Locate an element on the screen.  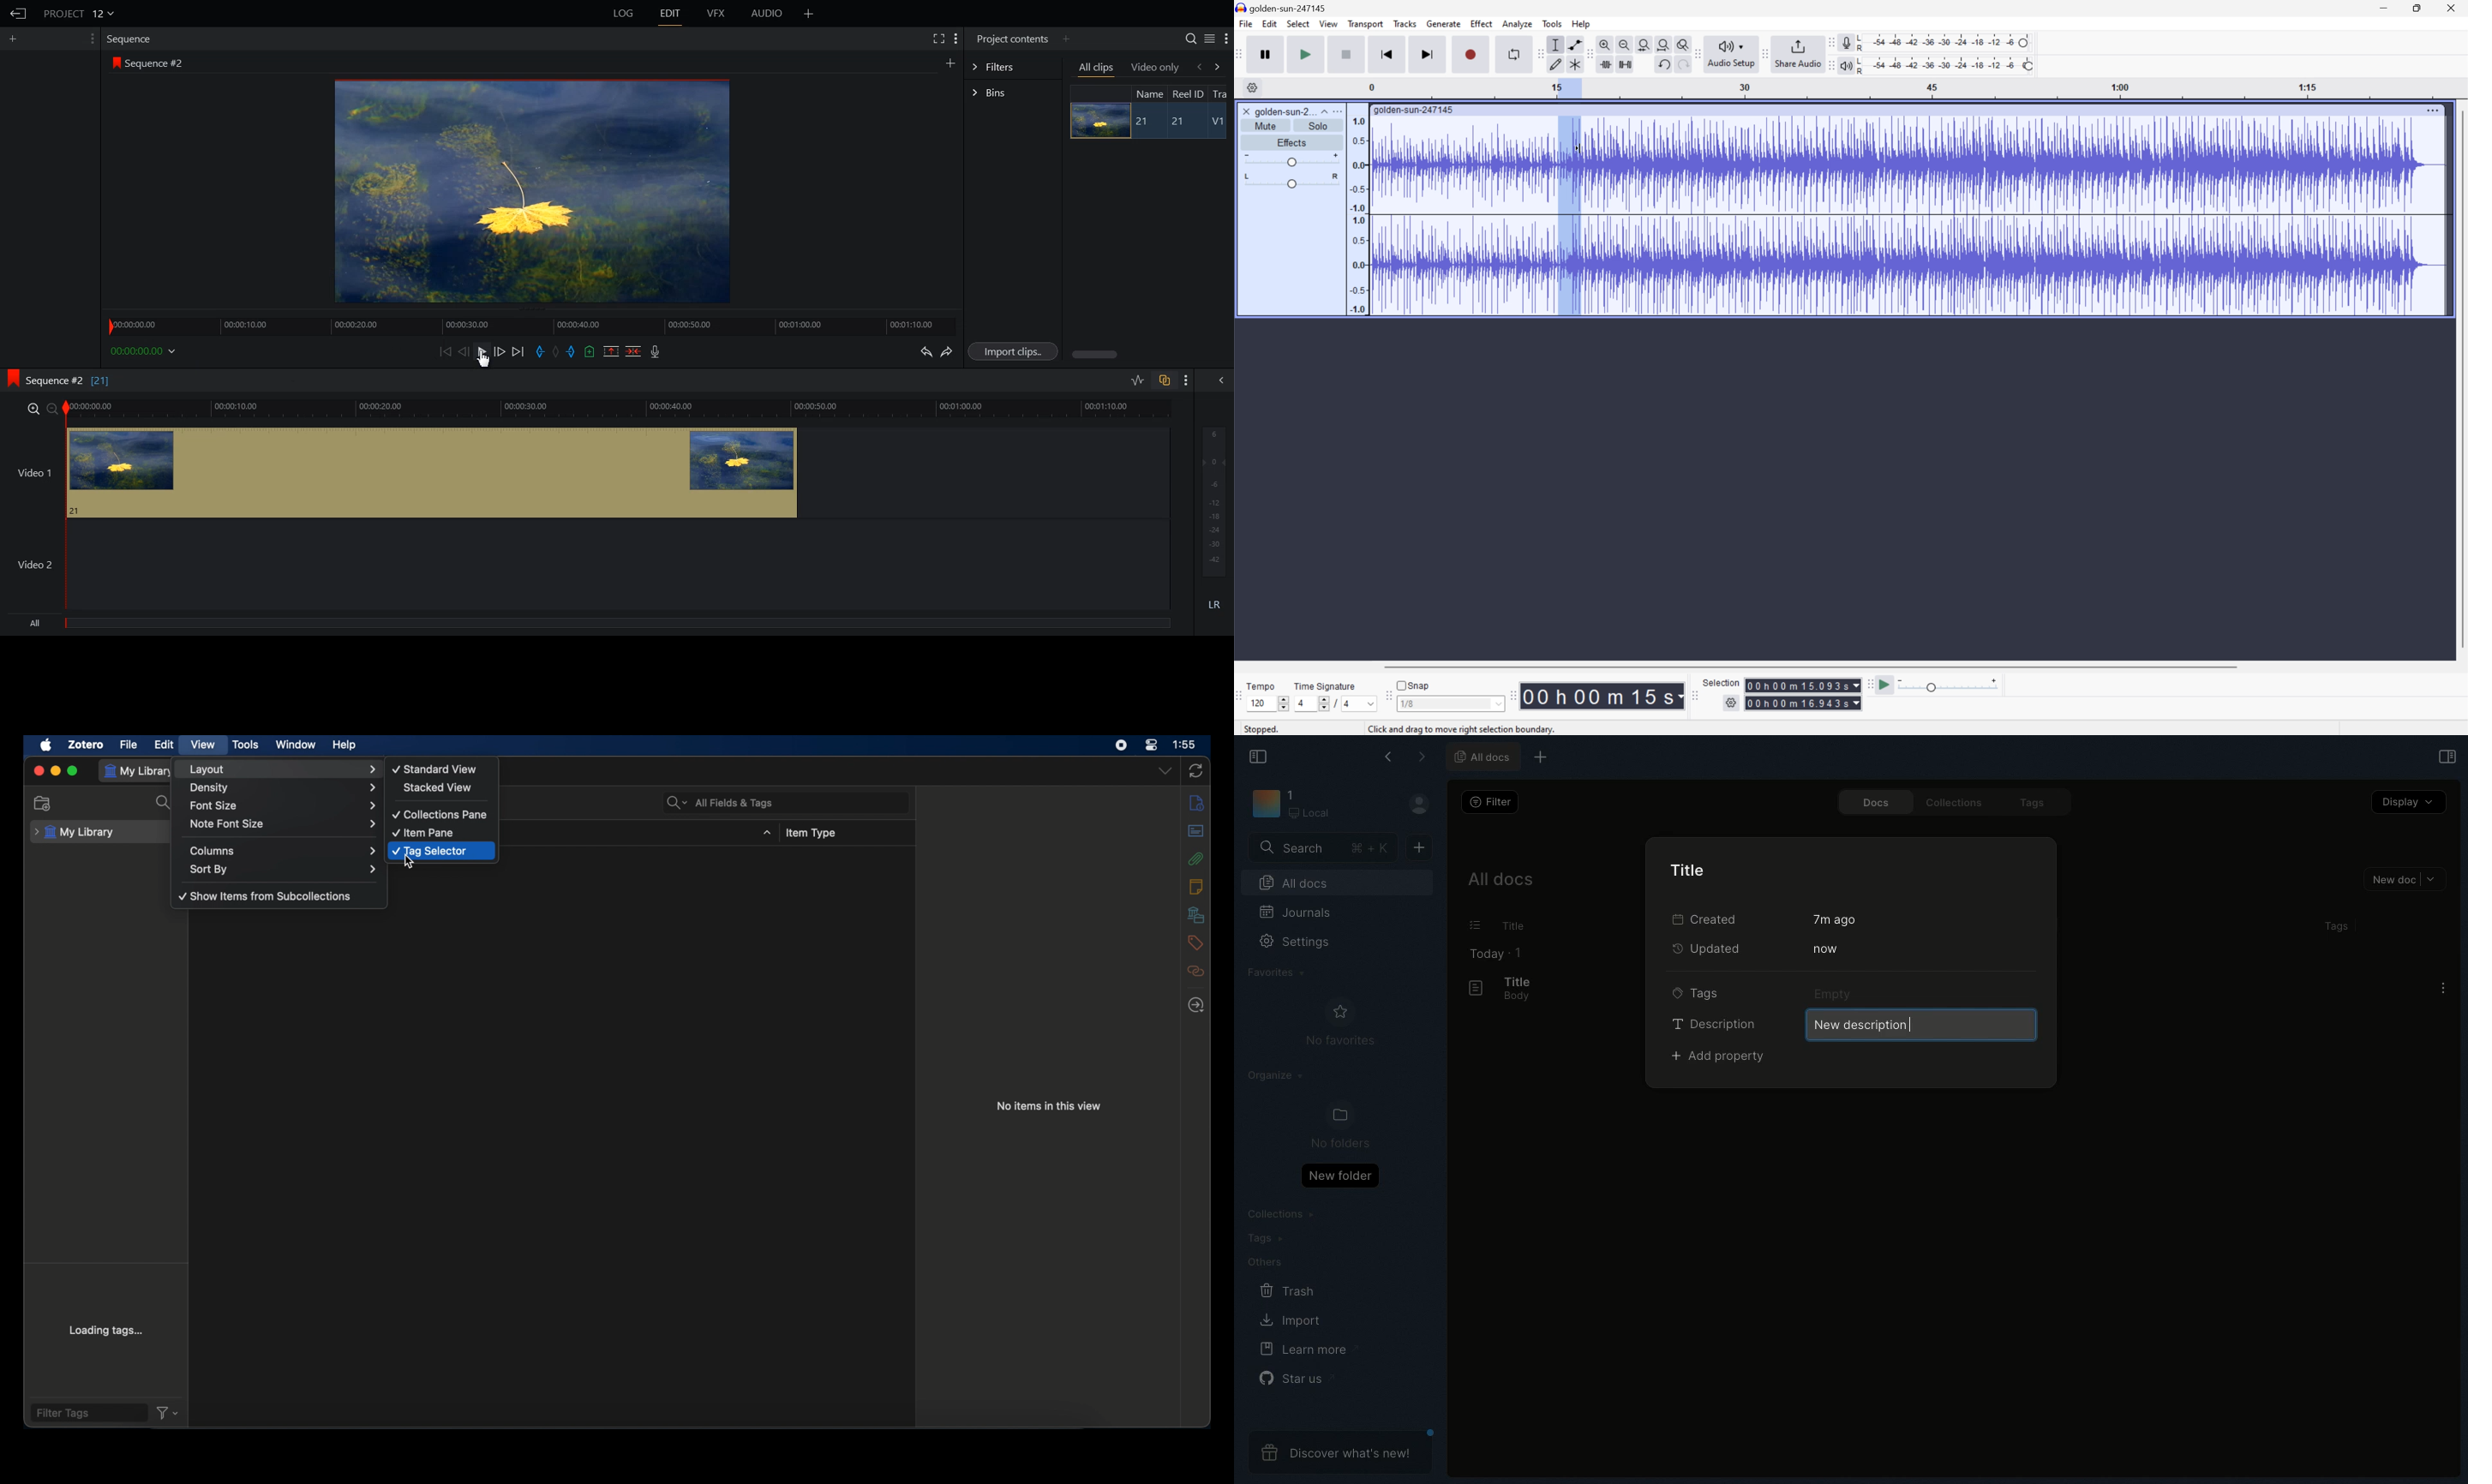
Move forward is located at coordinates (519, 352).